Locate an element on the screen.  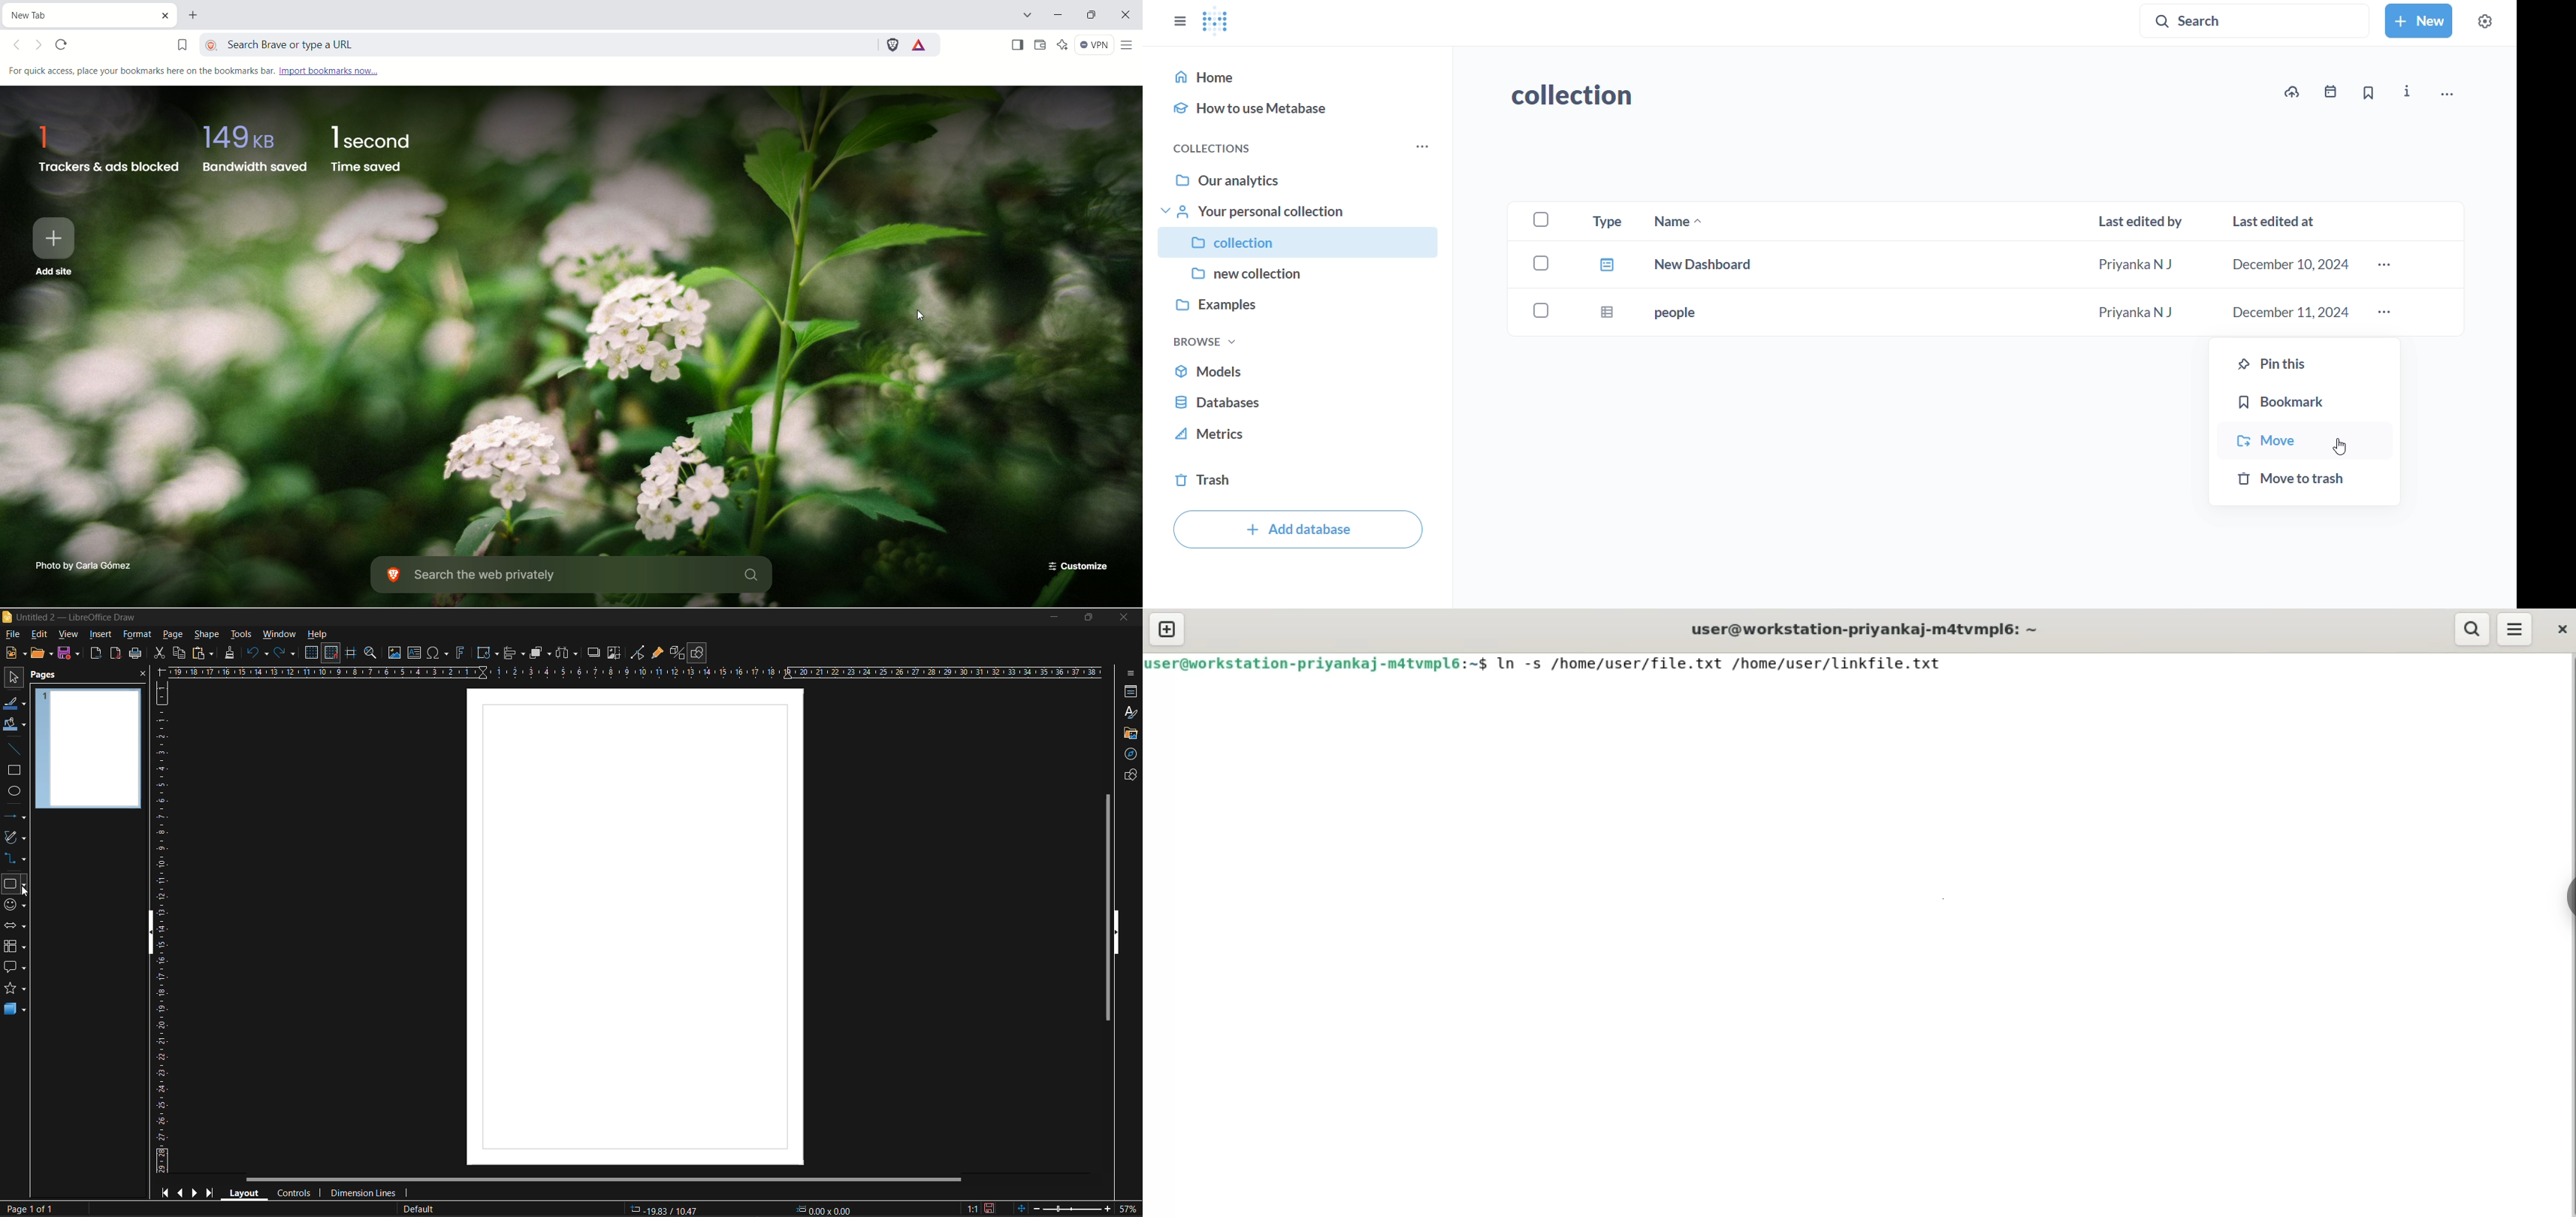
select is located at coordinates (13, 675).